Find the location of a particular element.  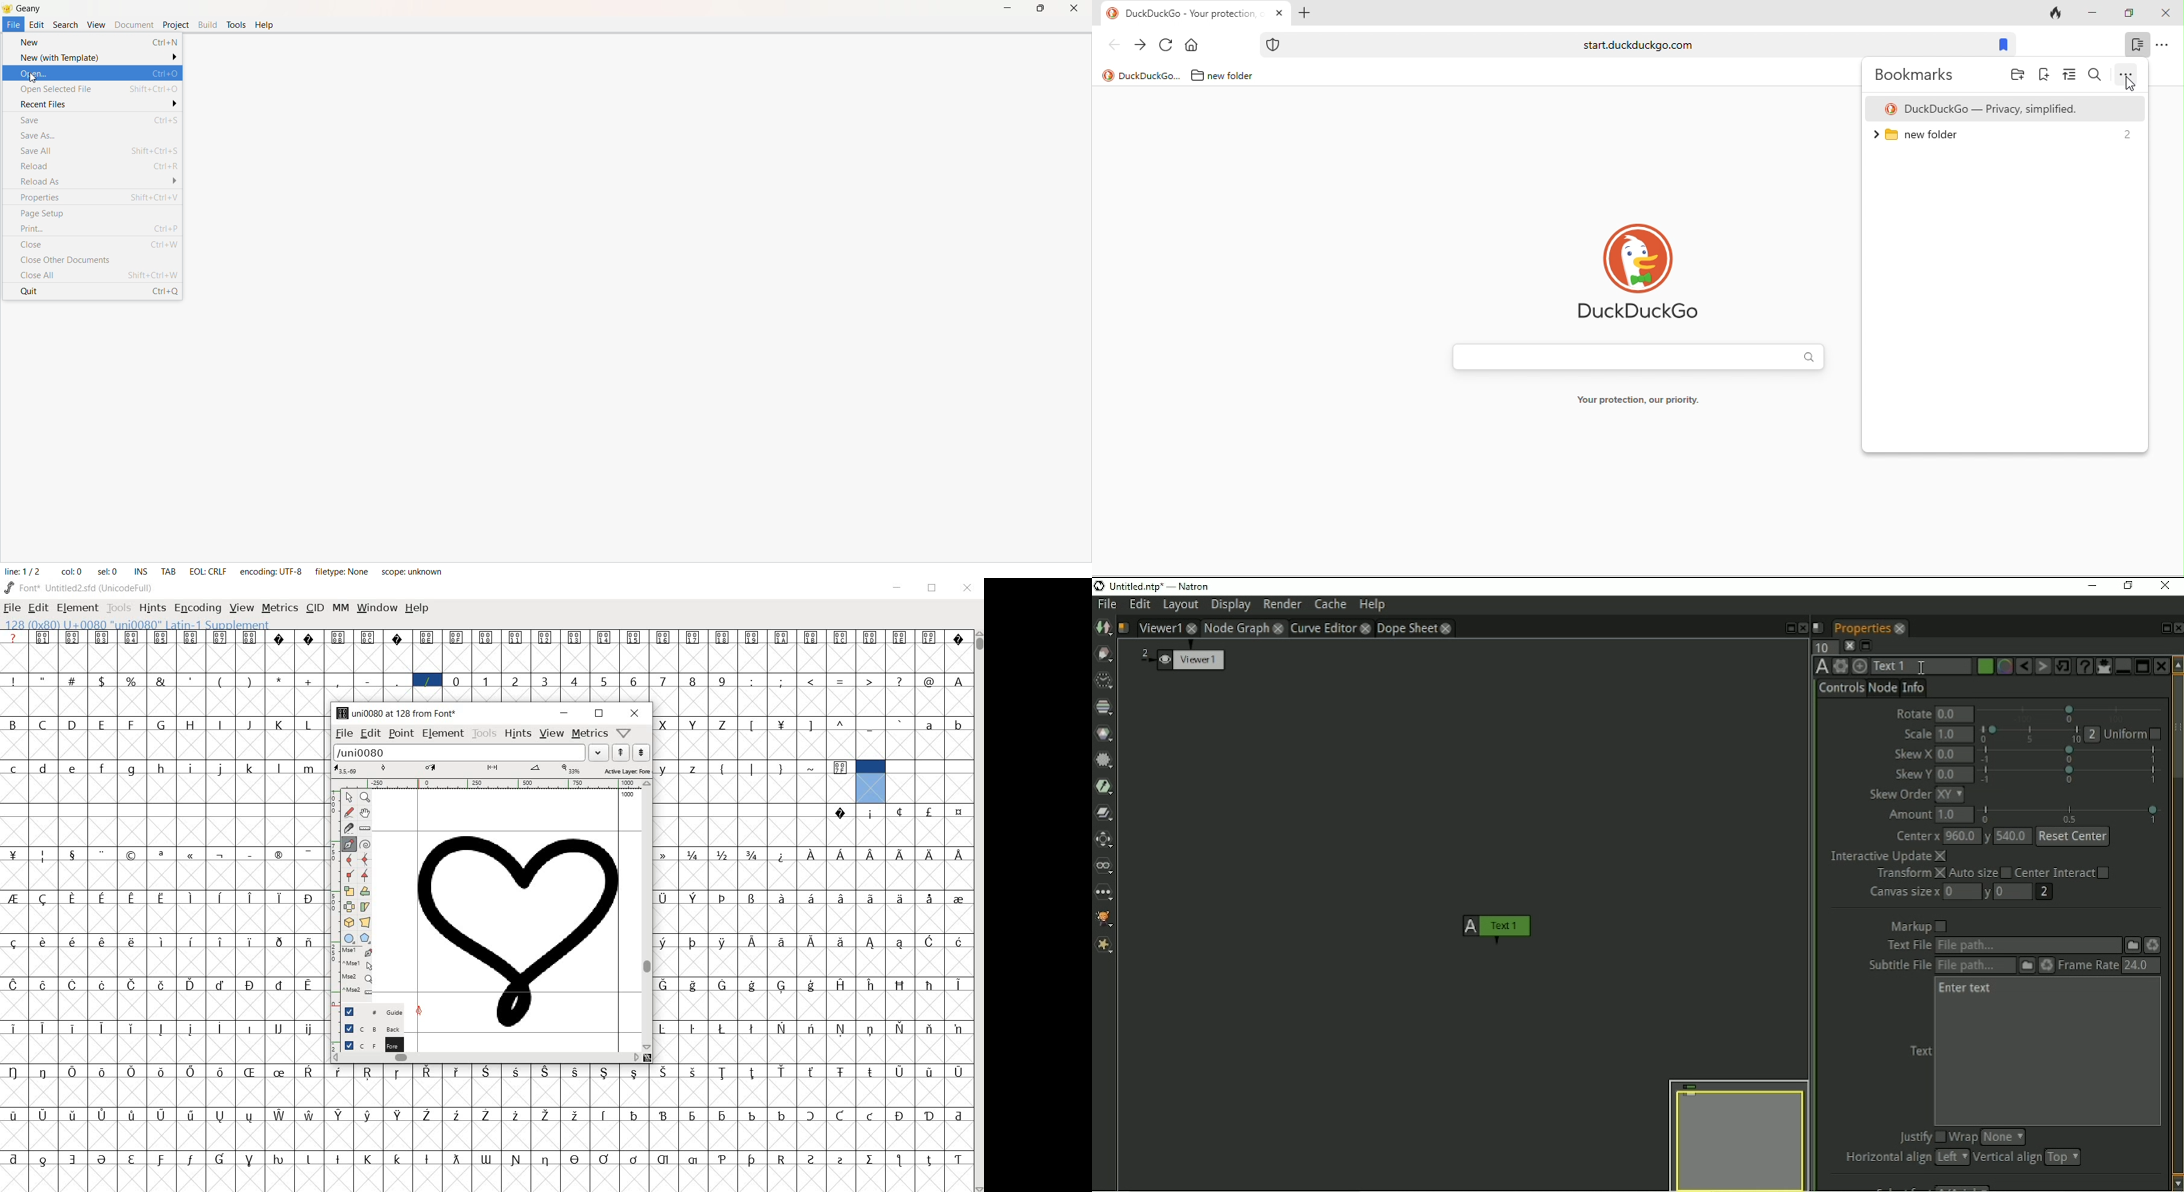

glyph is located at coordinates (427, 1159).